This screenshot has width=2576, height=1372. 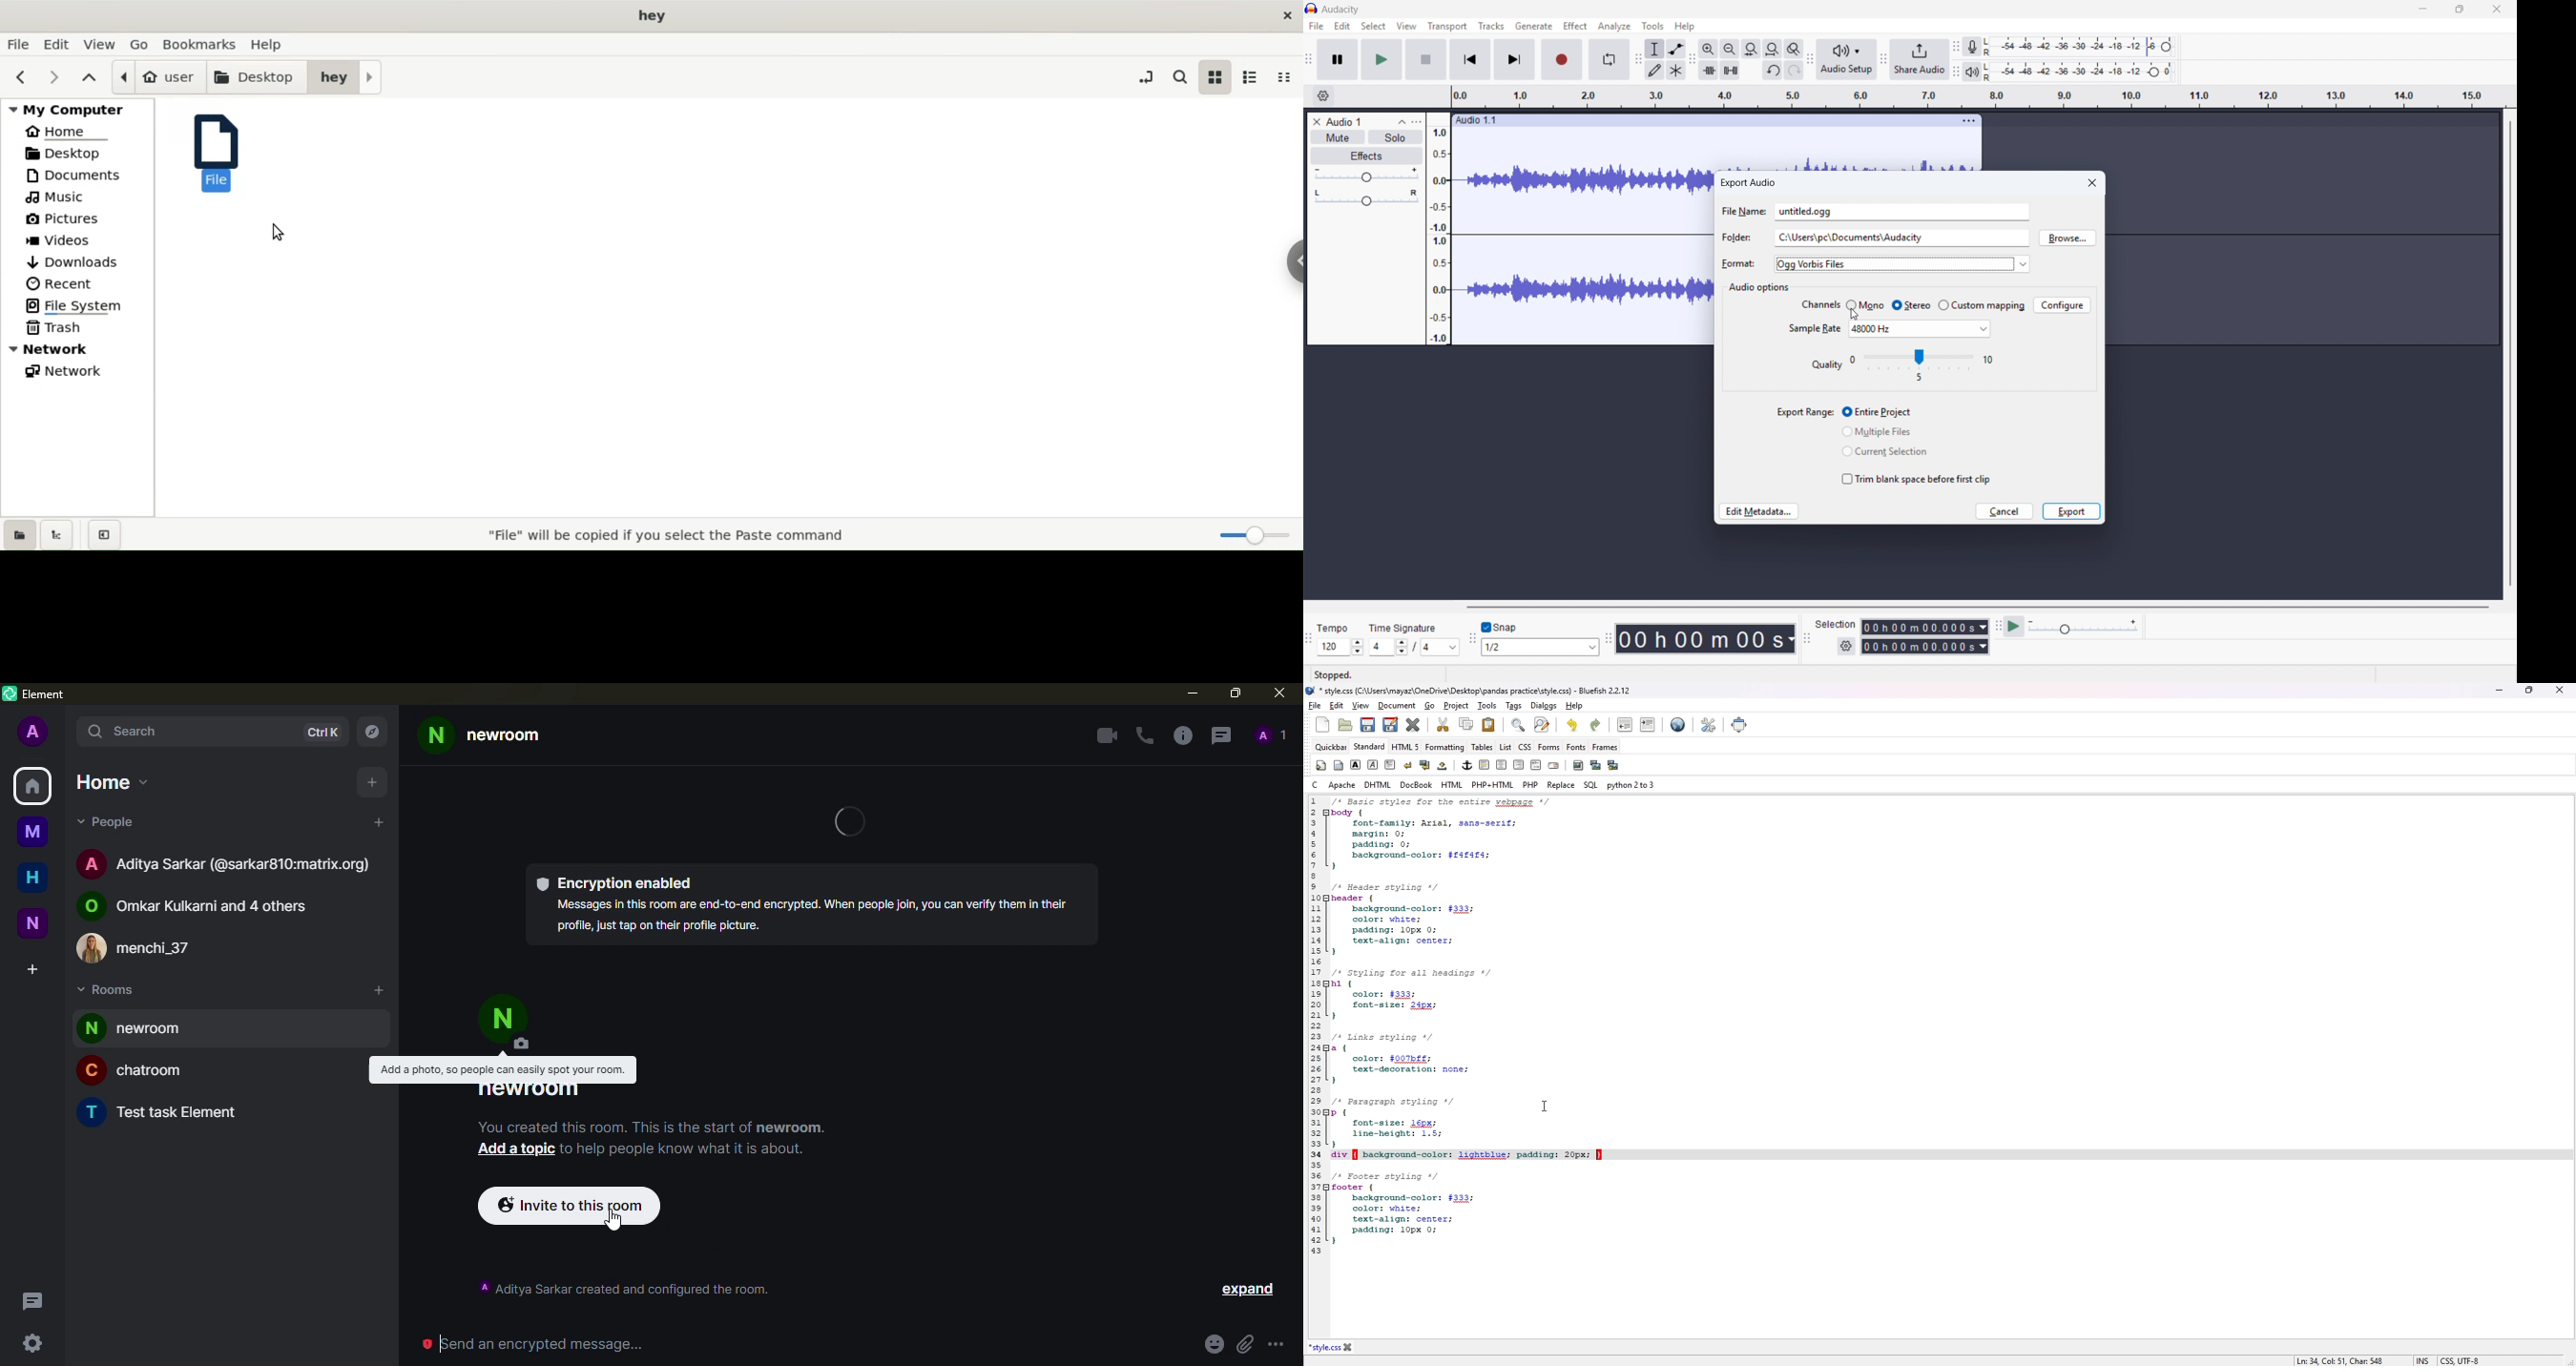 I want to click on View , so click(x=1406, y=27).